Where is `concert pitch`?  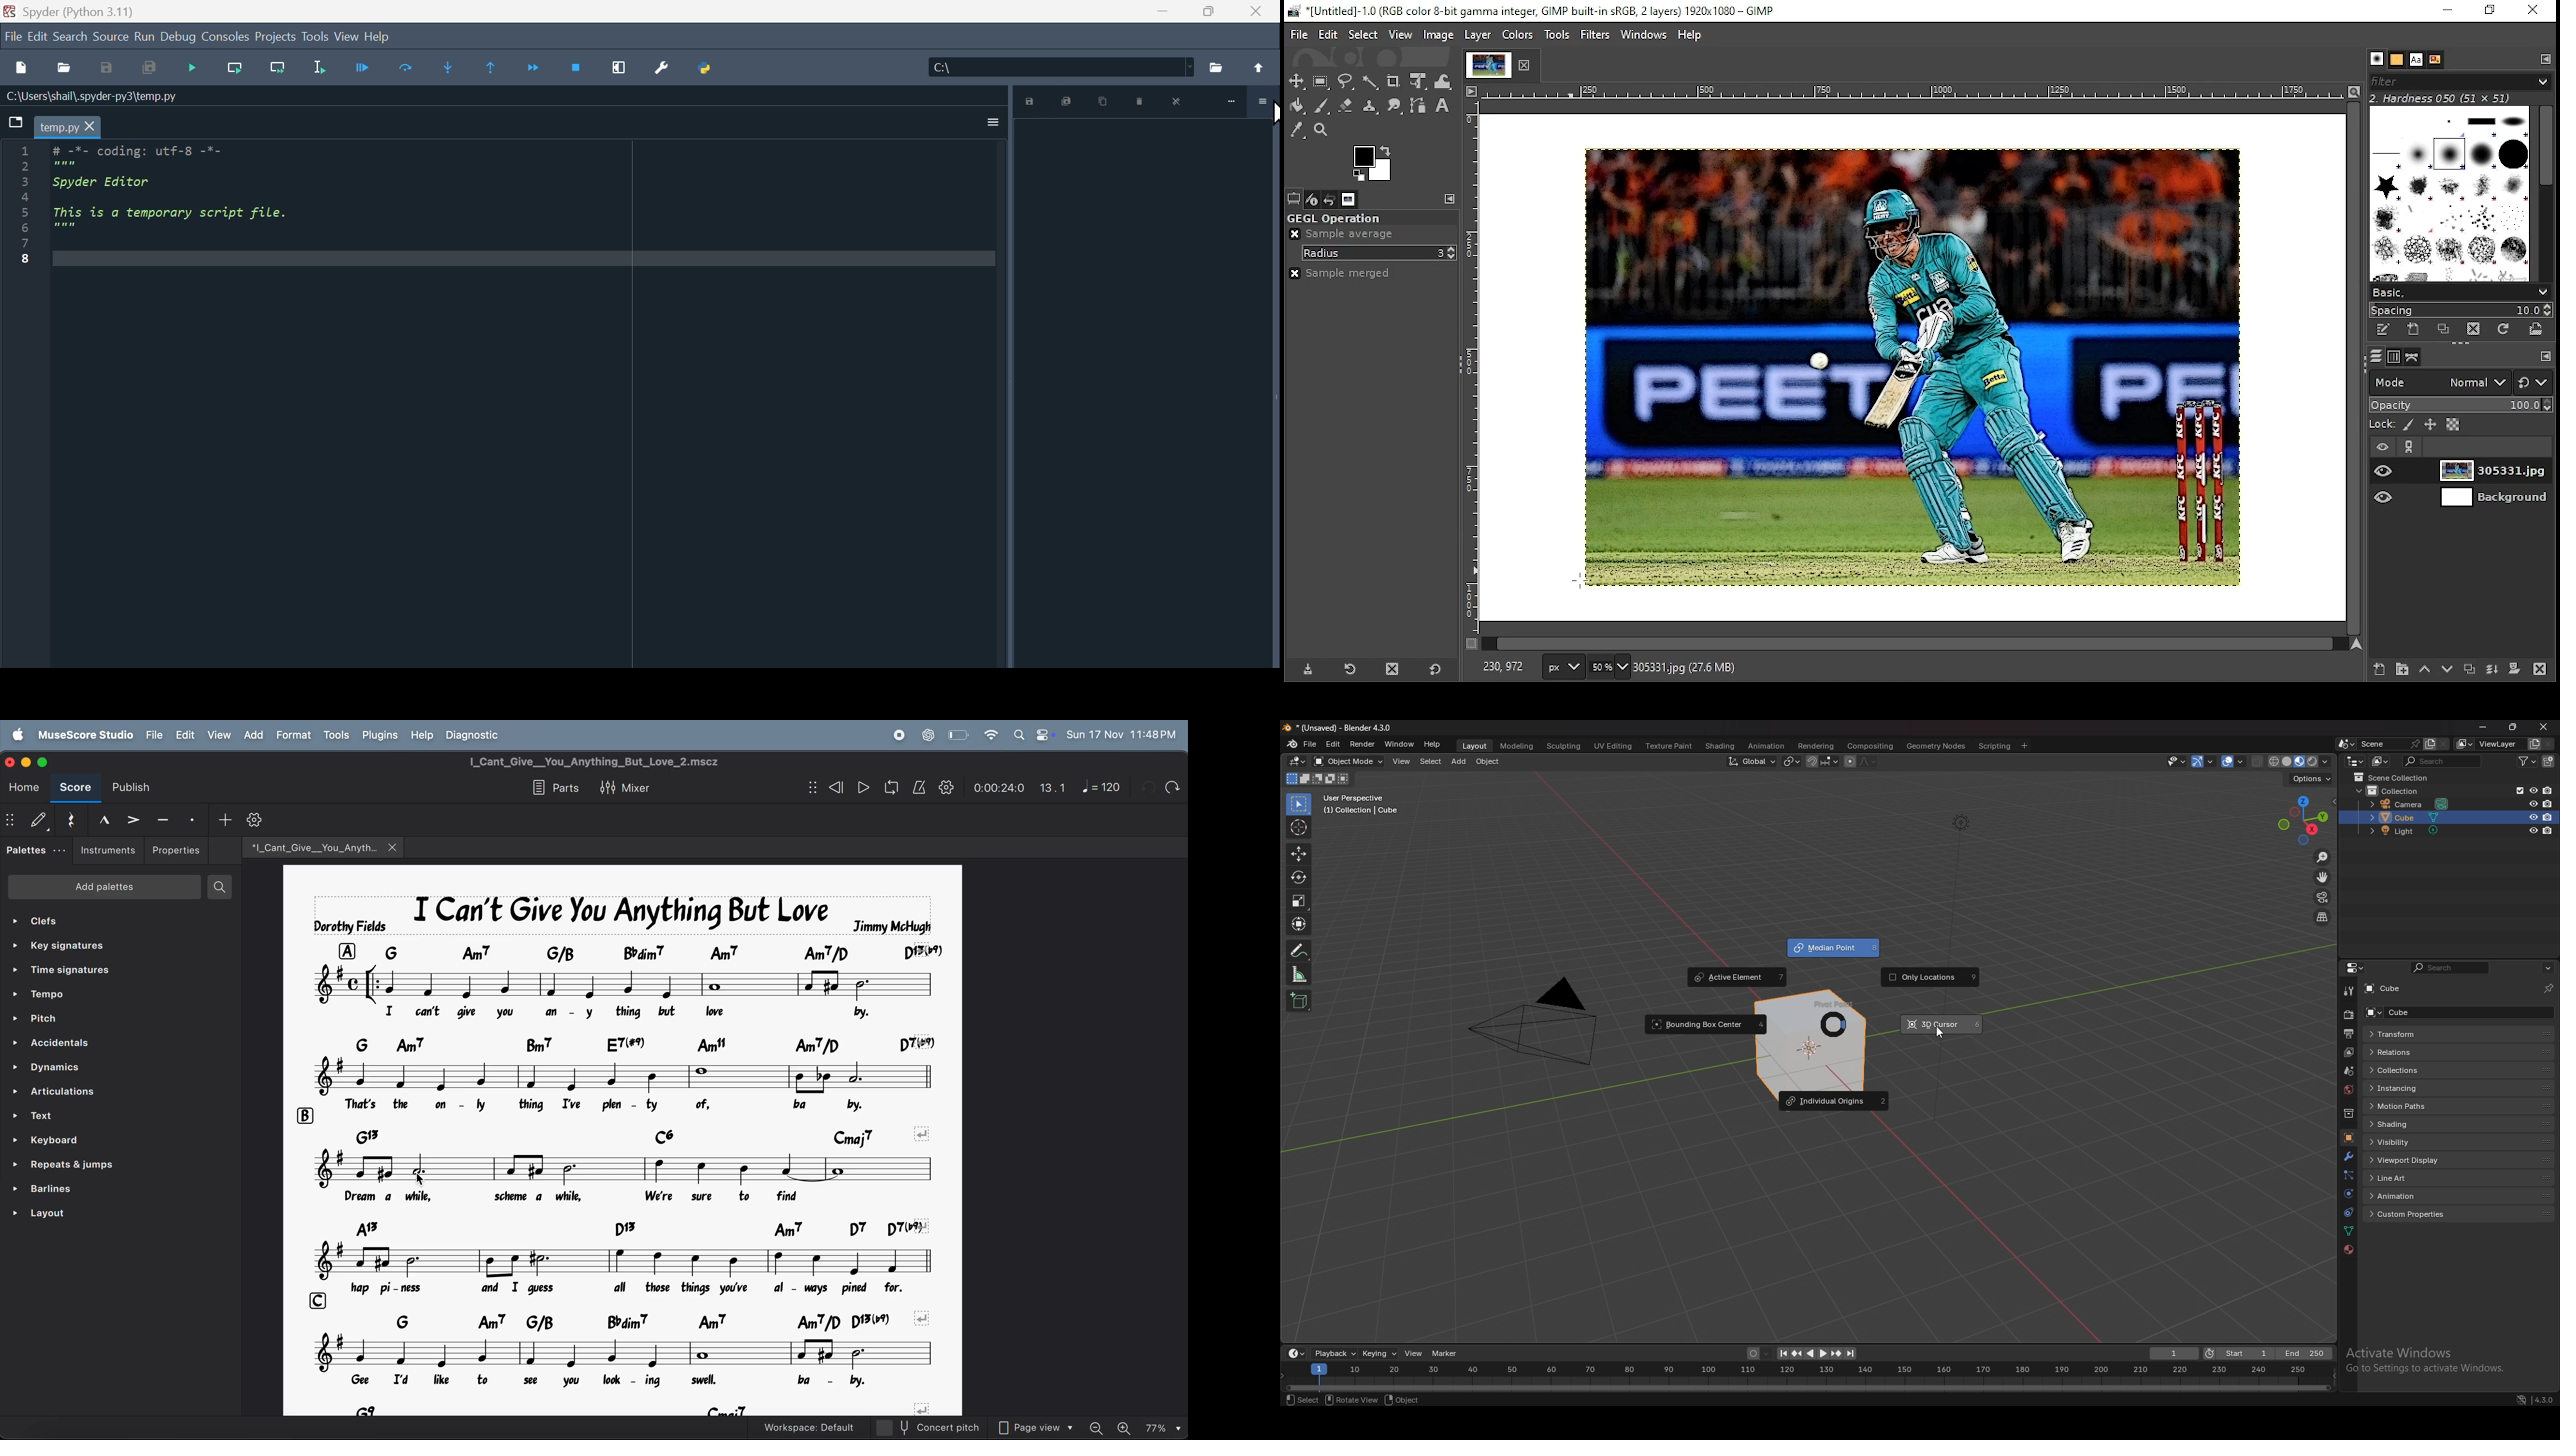 concert pitch is located at coordinates (926, 1428).